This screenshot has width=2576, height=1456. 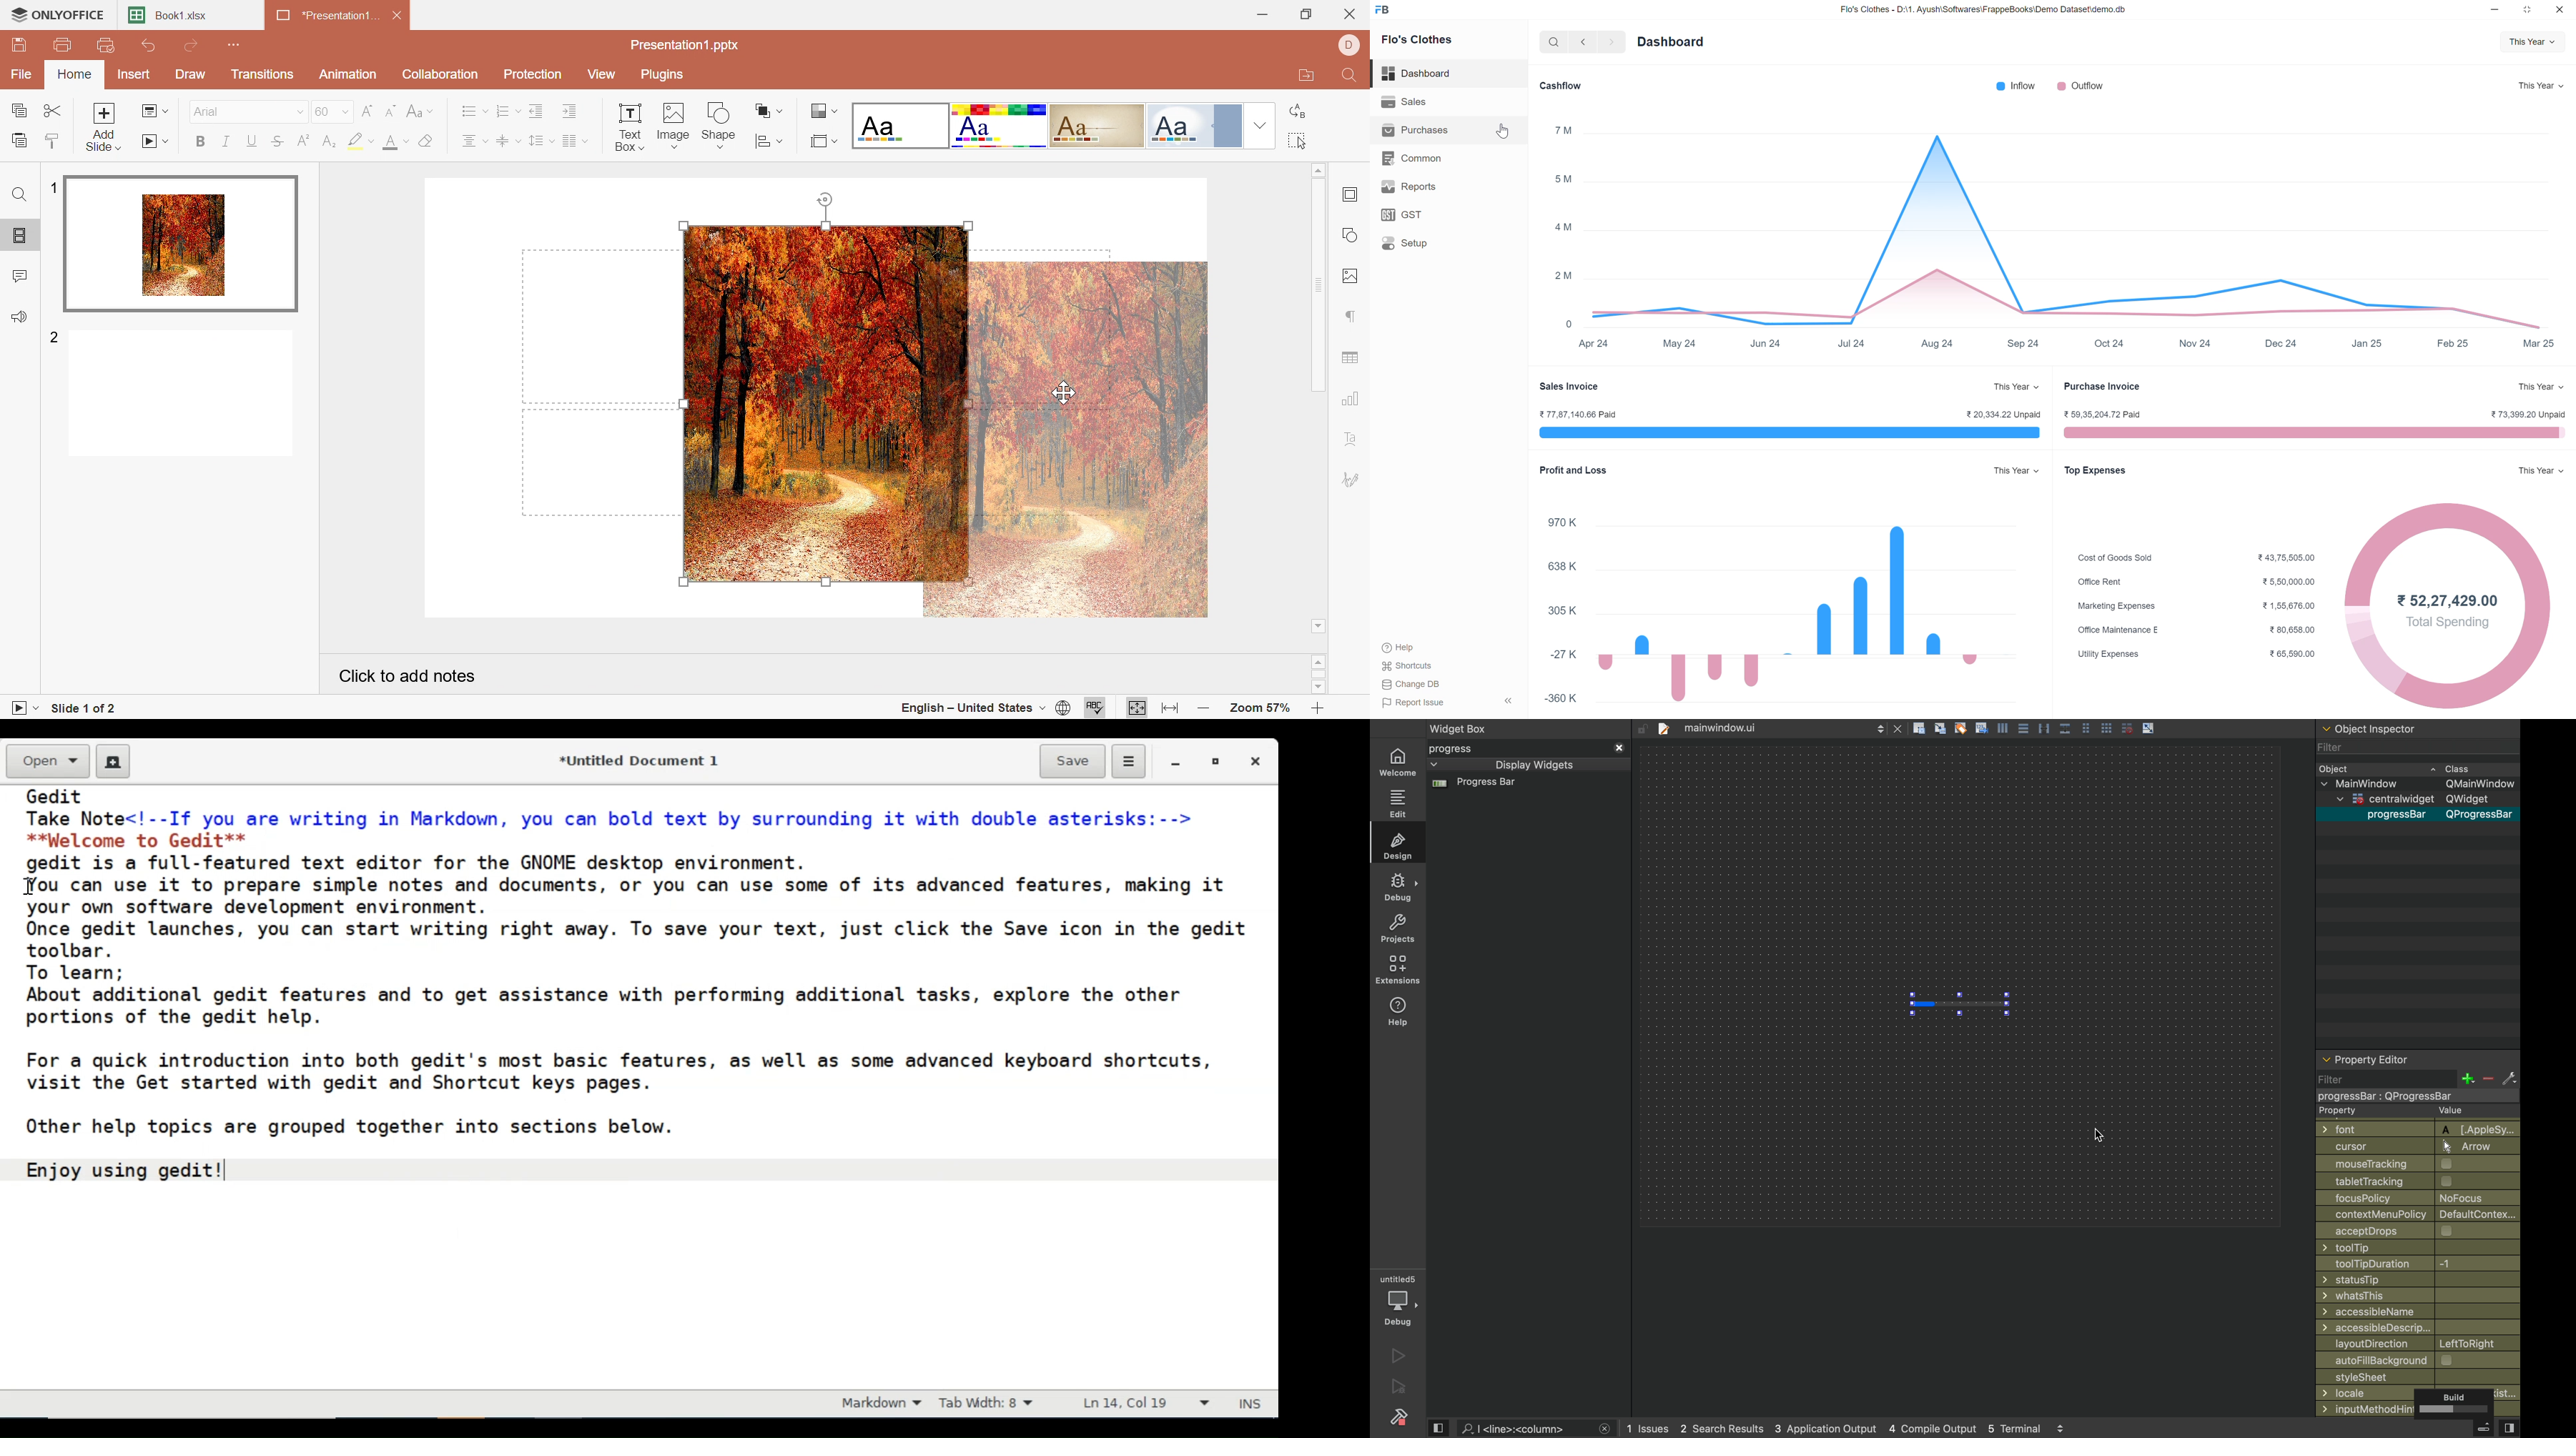 What do you see at coordinates (2421, 1360) in the screenshot?
I see `autofillbackground` at bounding box center [2421, 1360].